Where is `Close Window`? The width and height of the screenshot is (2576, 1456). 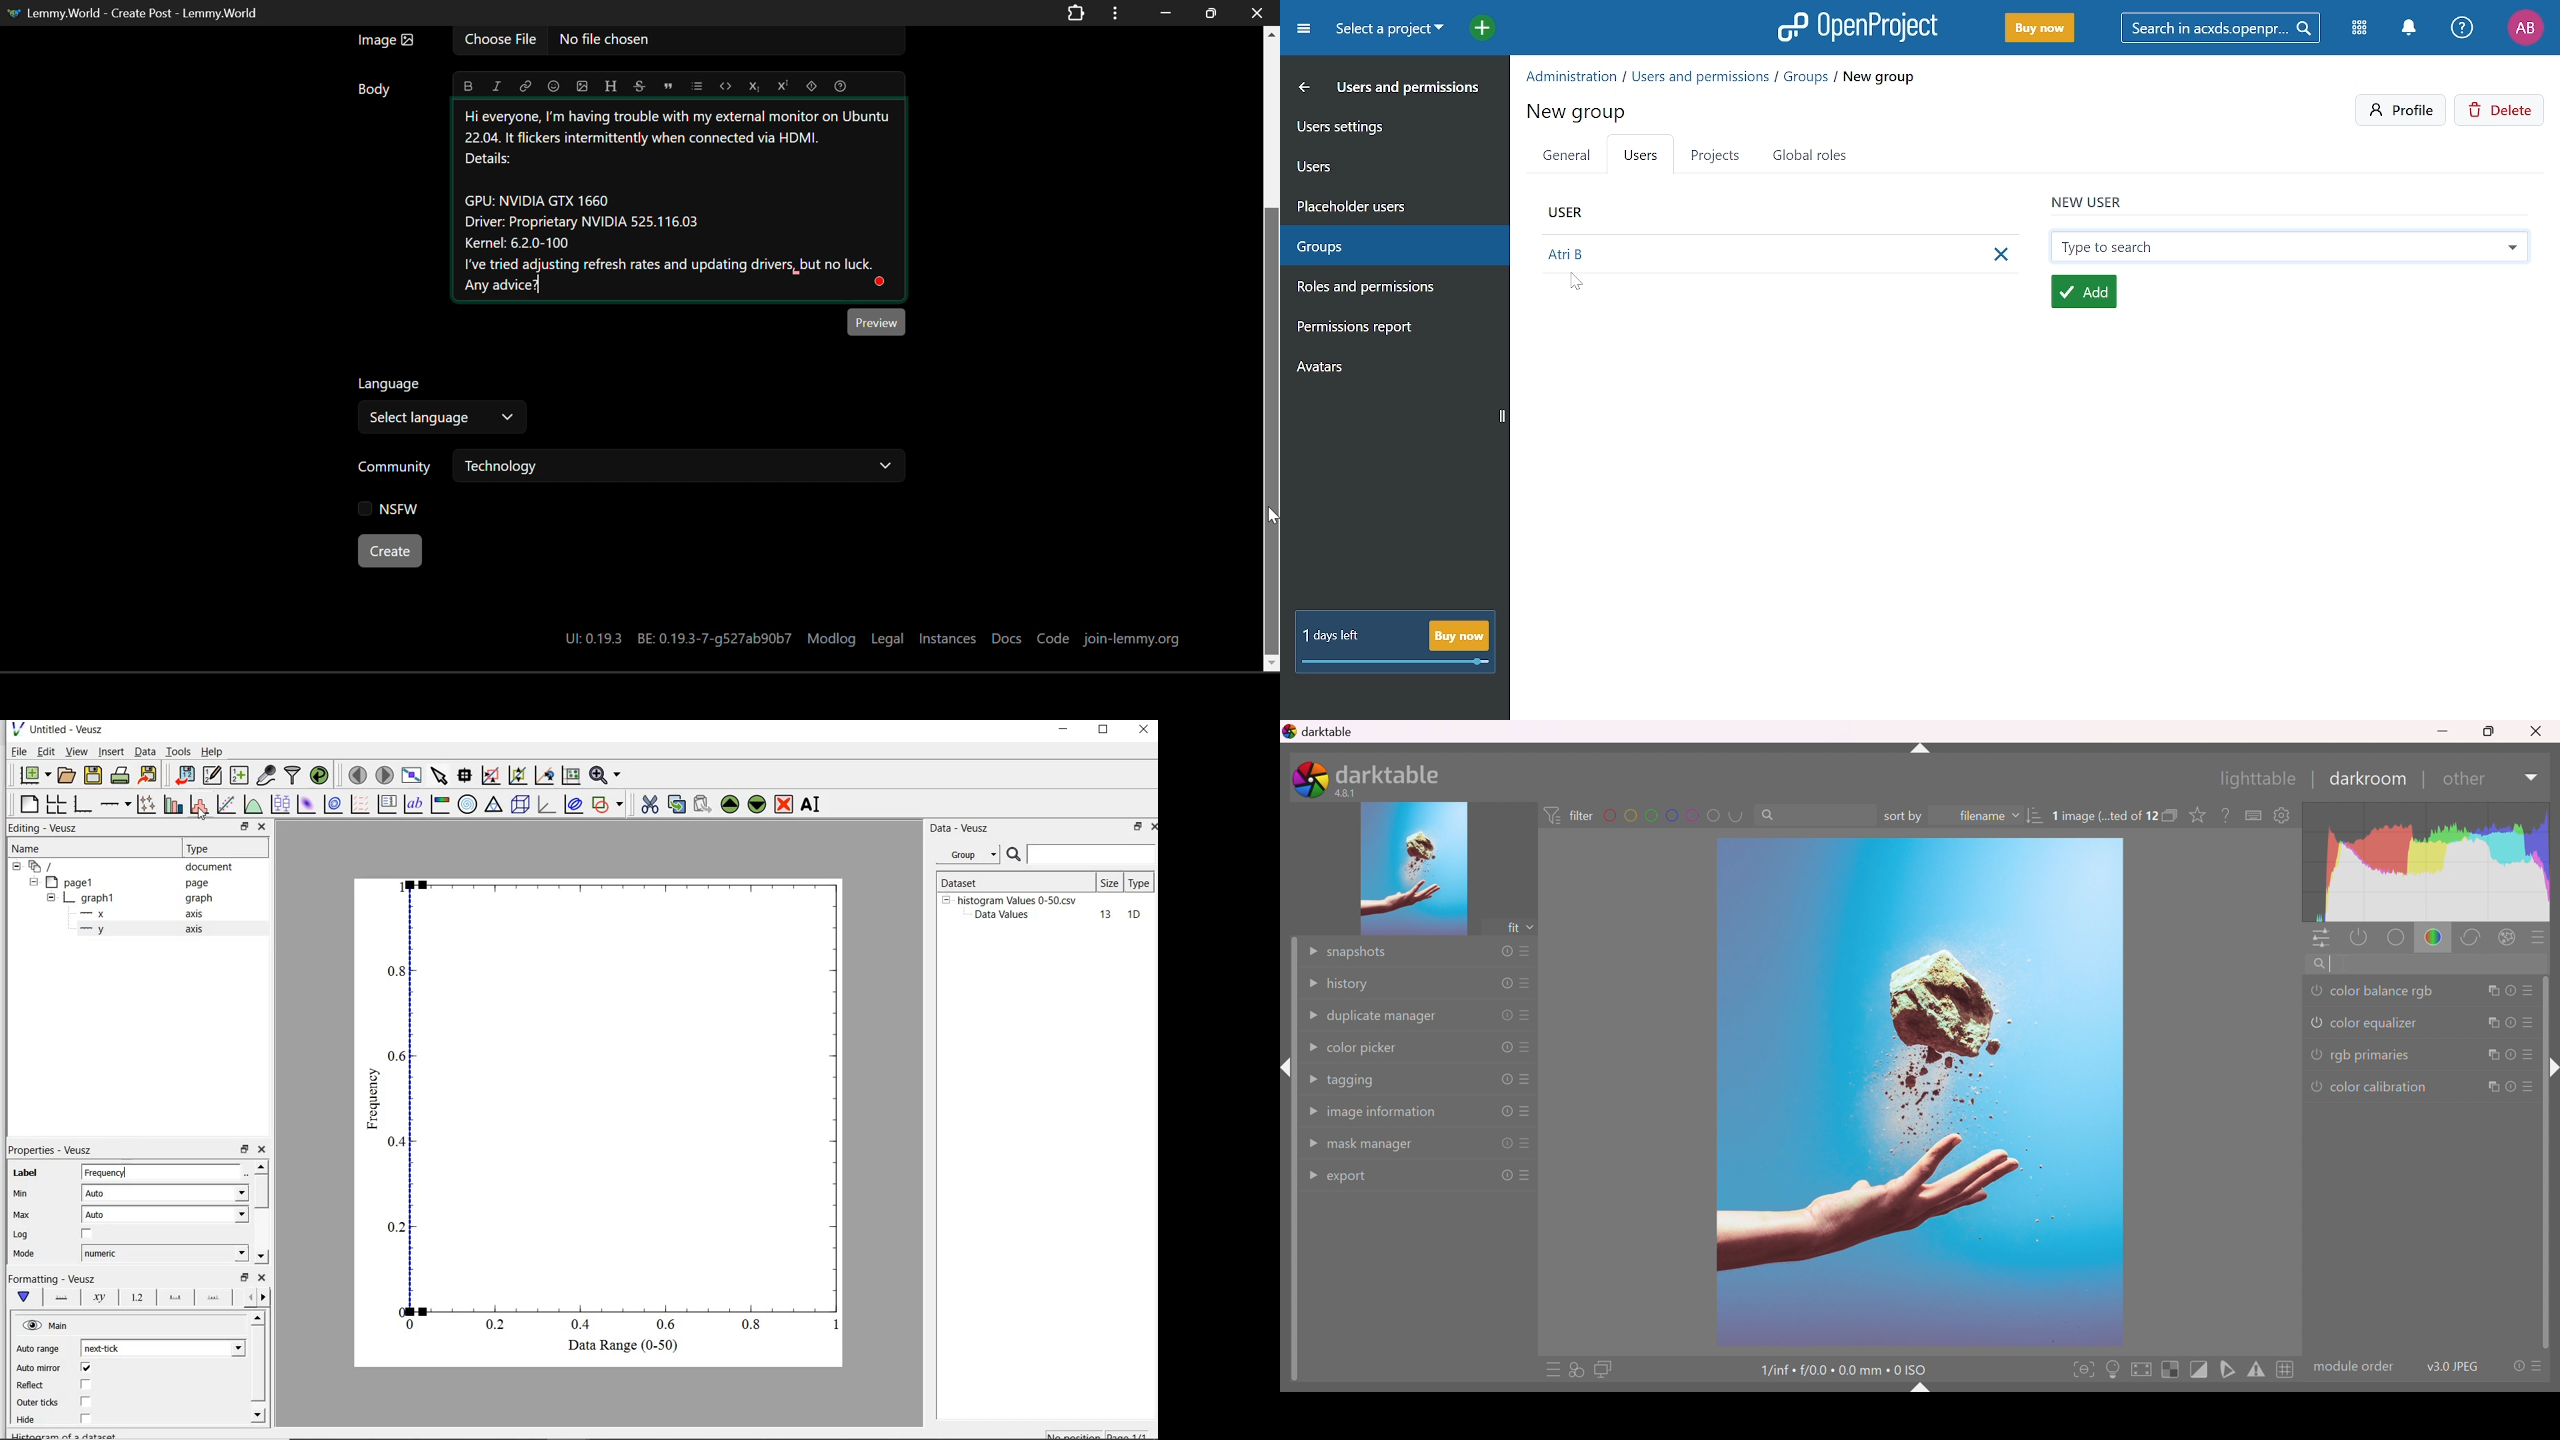 Close Window is located at coordinates (1259, 12).